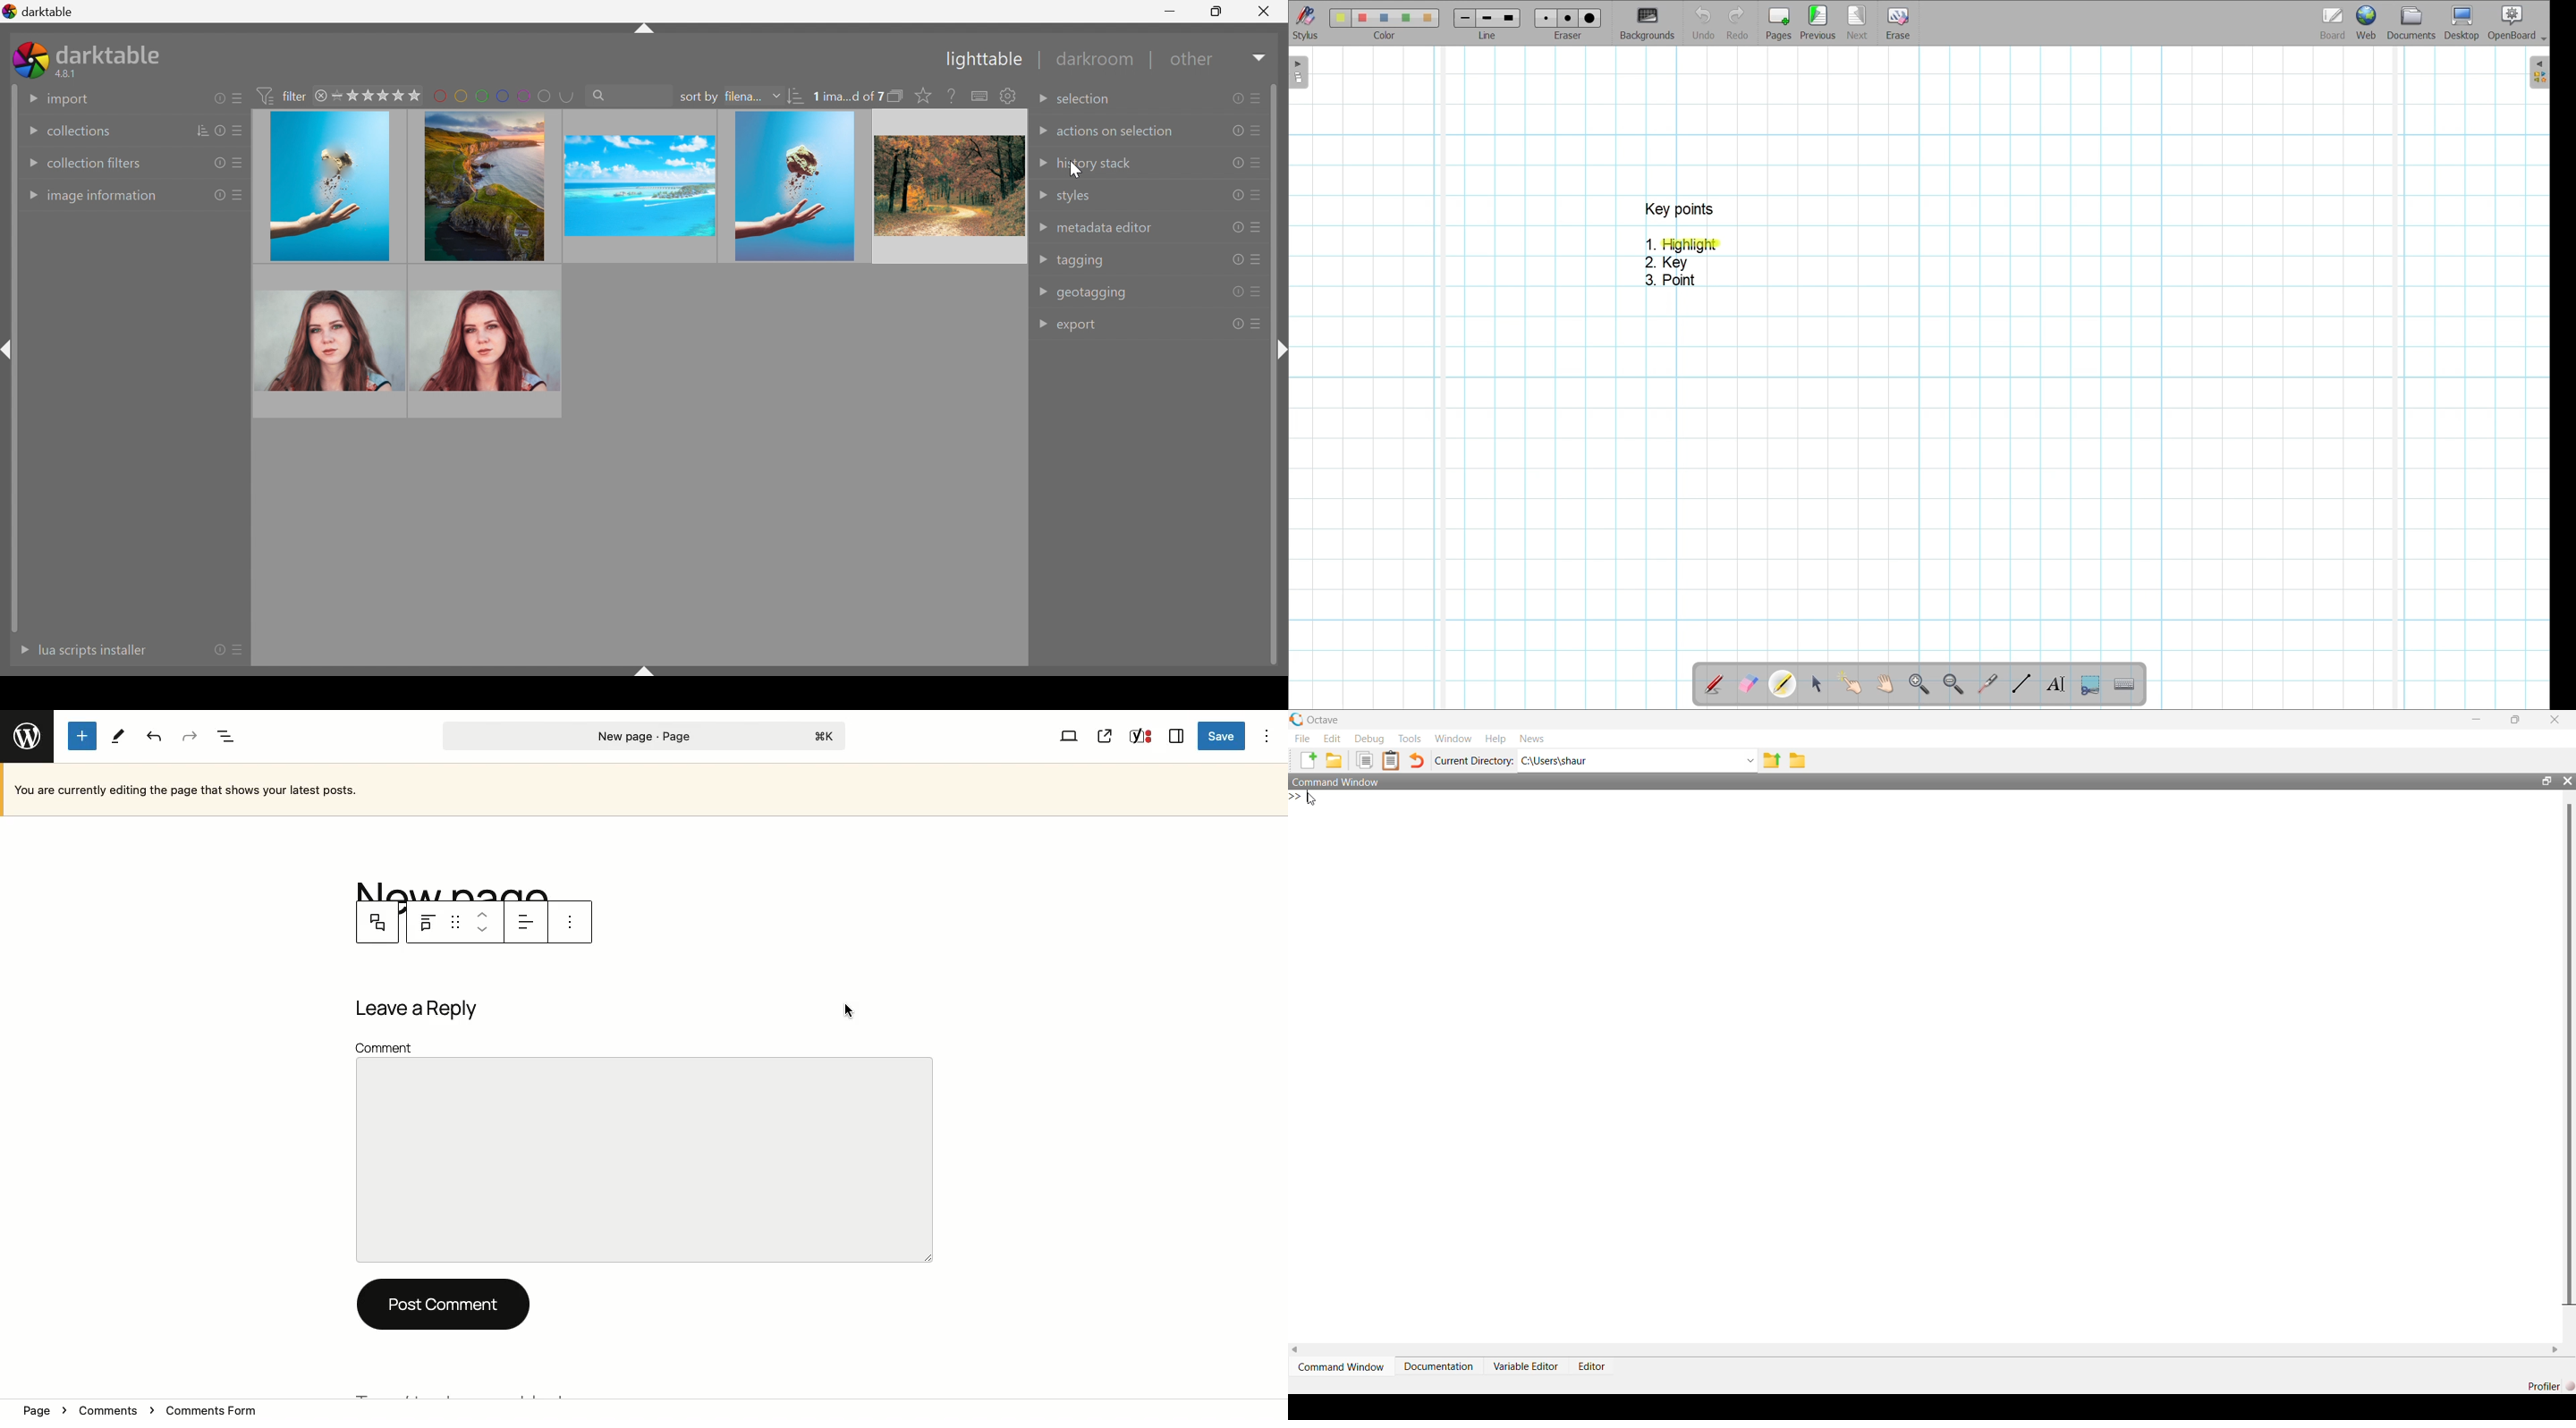 Image resolution: width=2576 pixels, height=1428 pixels. What do you see at coordinates (1495, 740) in the screenshot?
I see `help` at bounding box center [1495, 740].